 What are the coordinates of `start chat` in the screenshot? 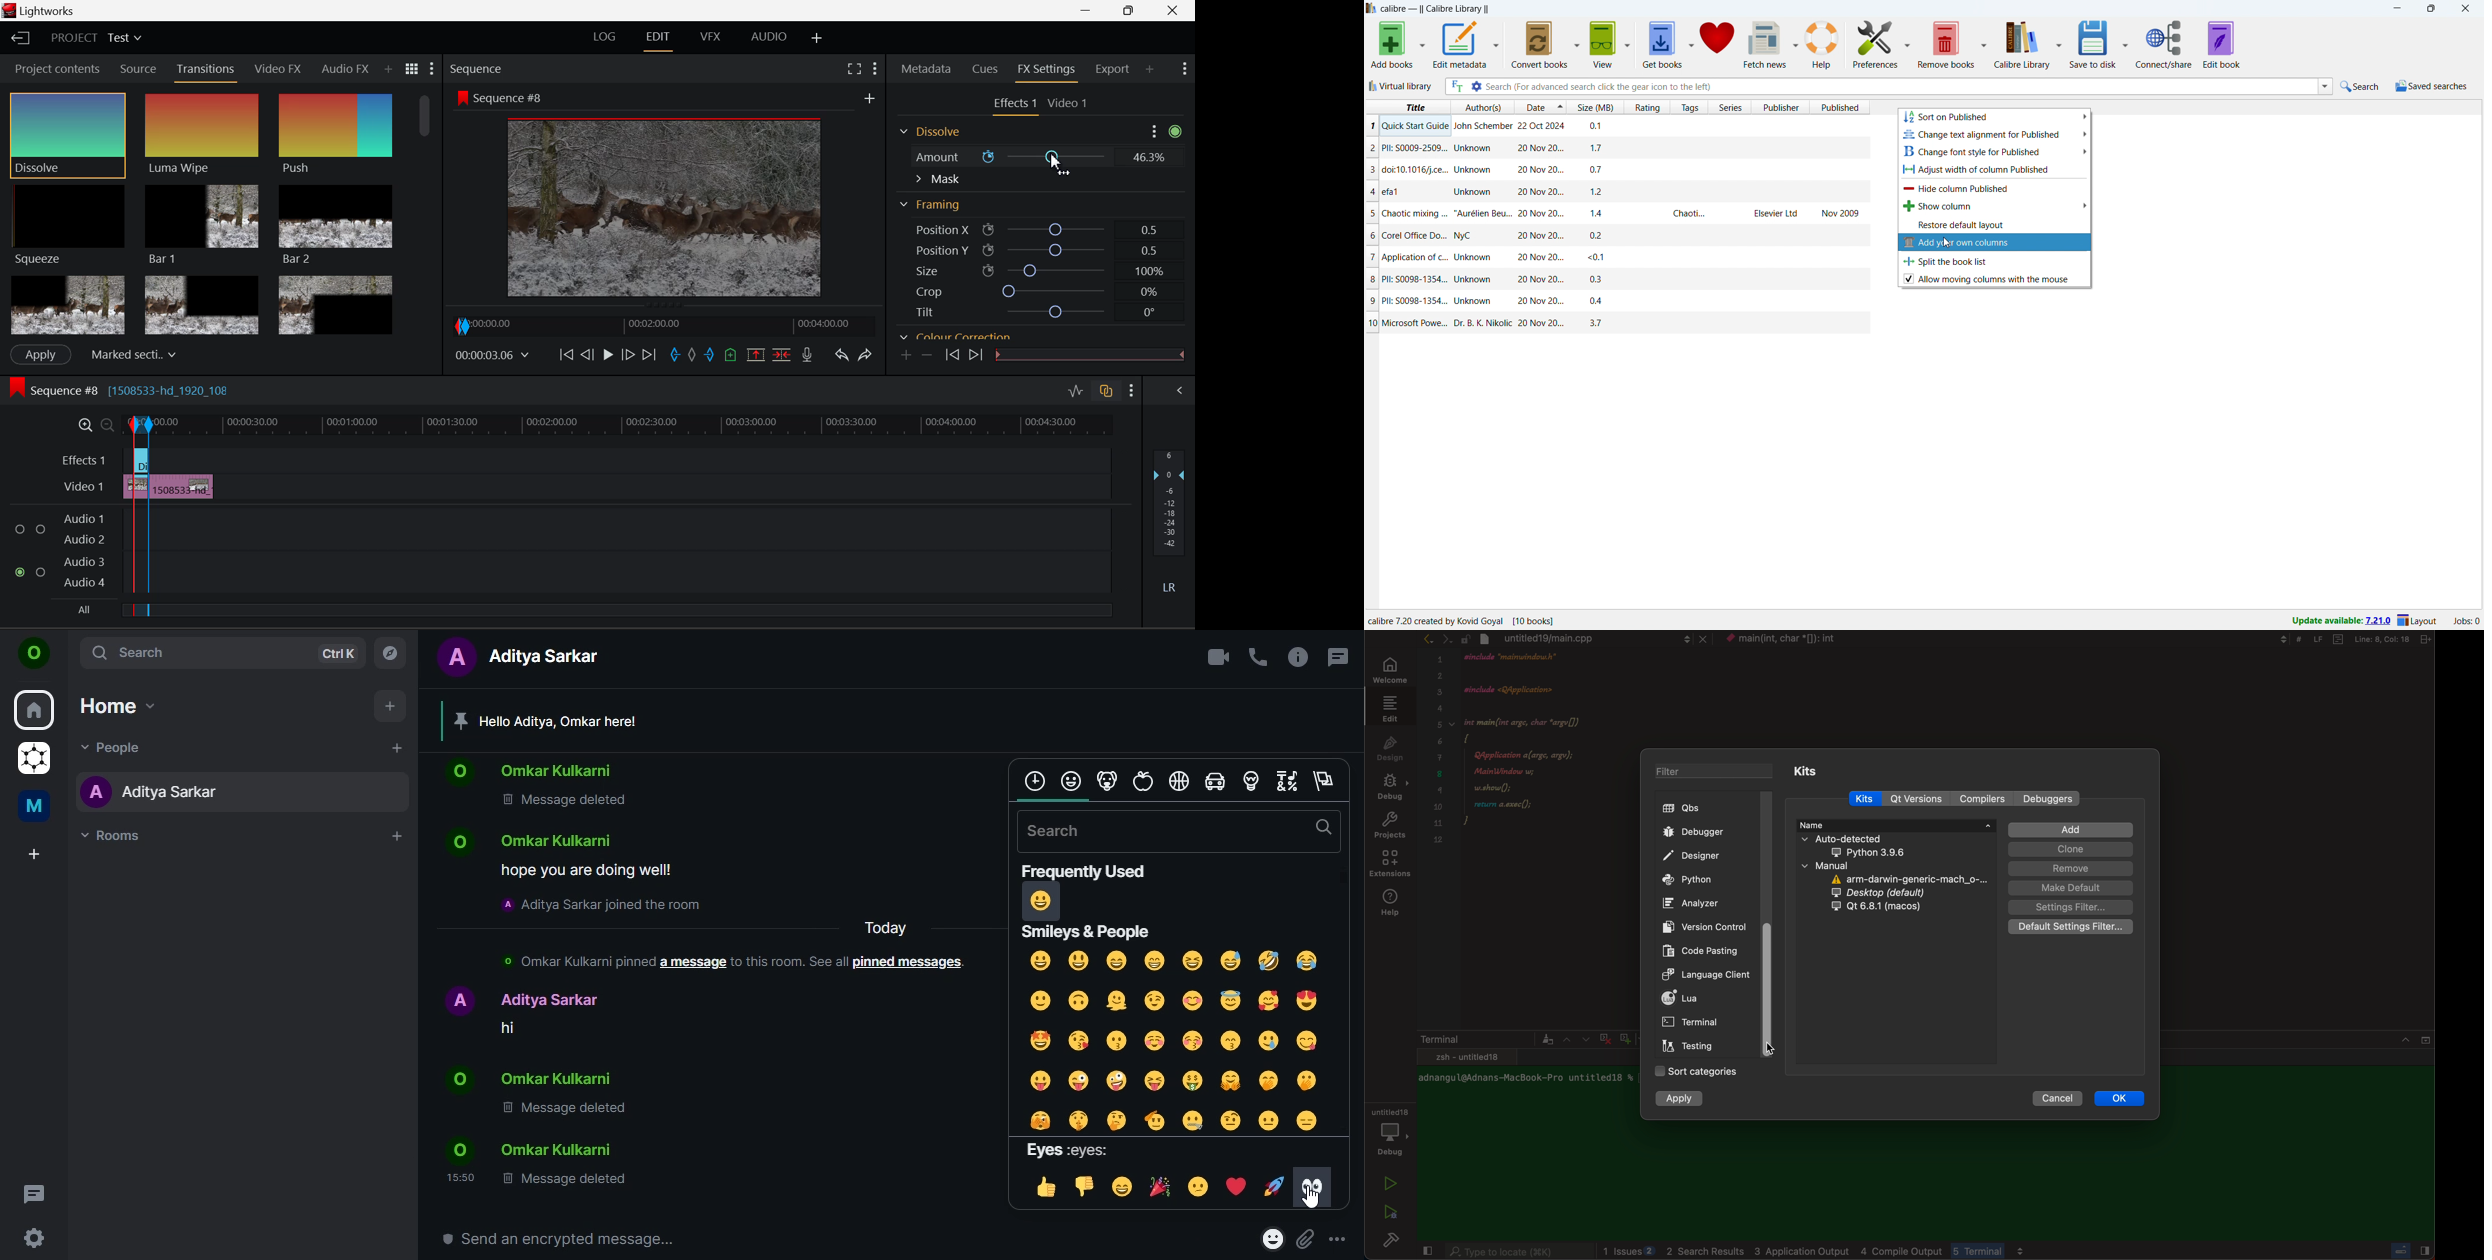 It's located at (396, 750).